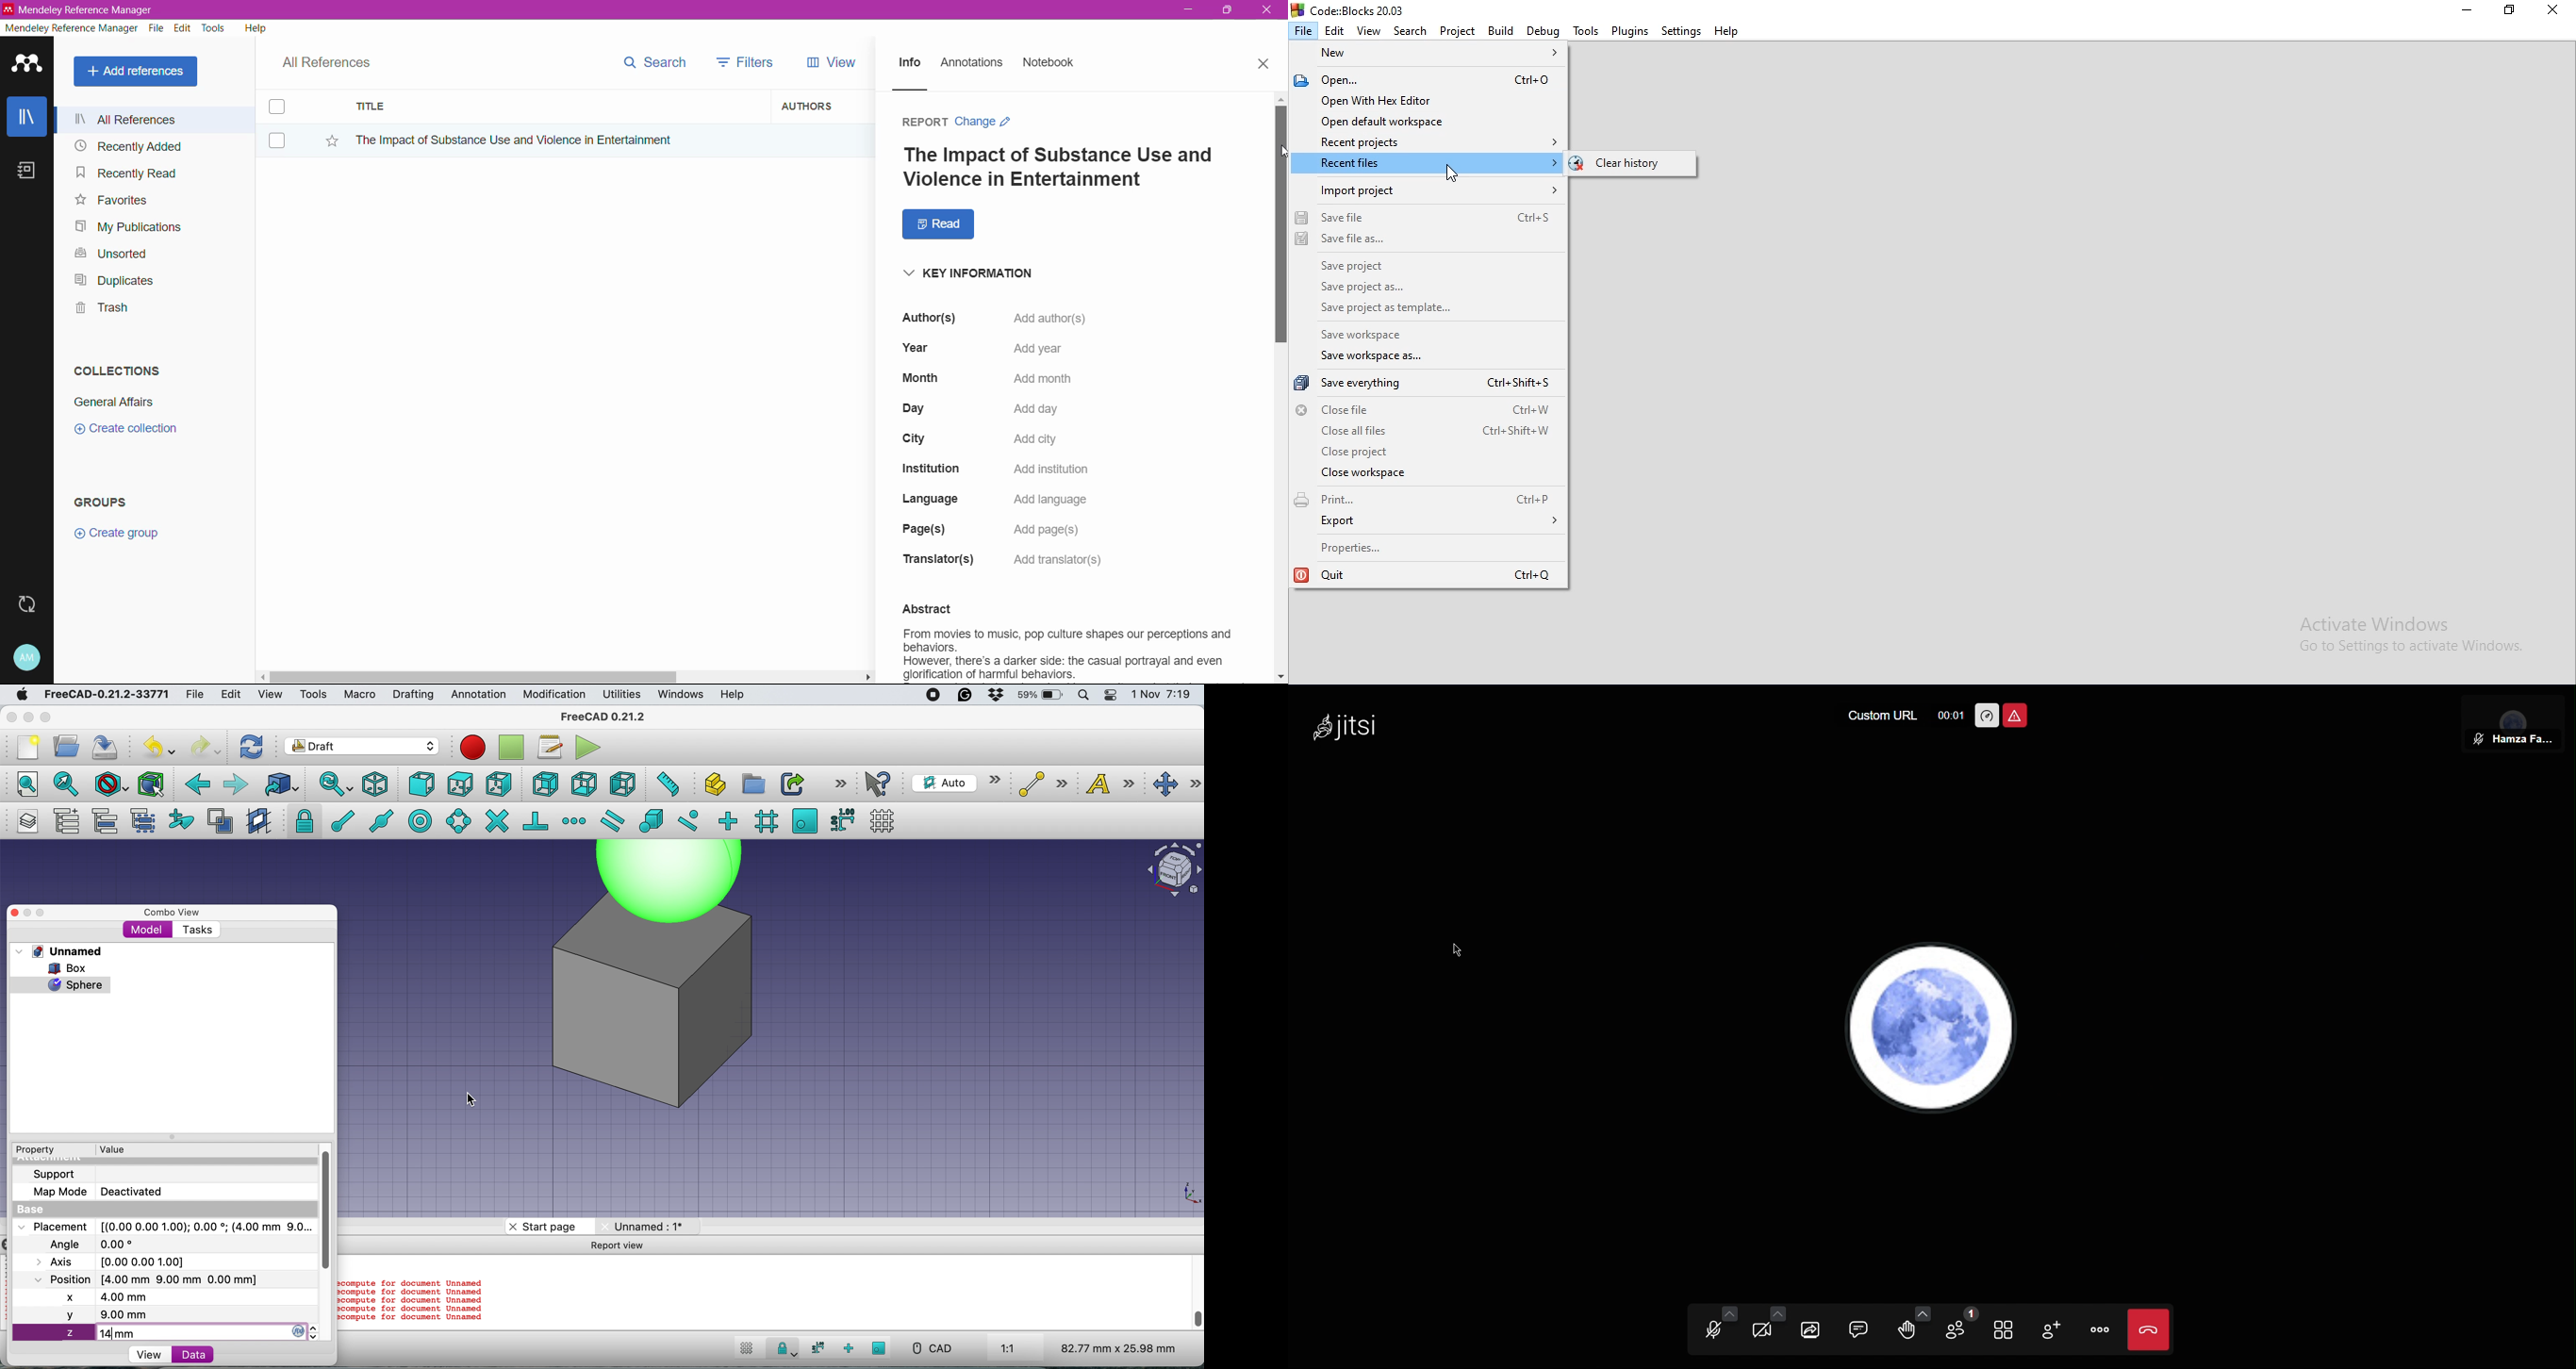 Image resolution: width=2576 pixels, height=1372 pixels. I want to click on open, so click(70, 746).